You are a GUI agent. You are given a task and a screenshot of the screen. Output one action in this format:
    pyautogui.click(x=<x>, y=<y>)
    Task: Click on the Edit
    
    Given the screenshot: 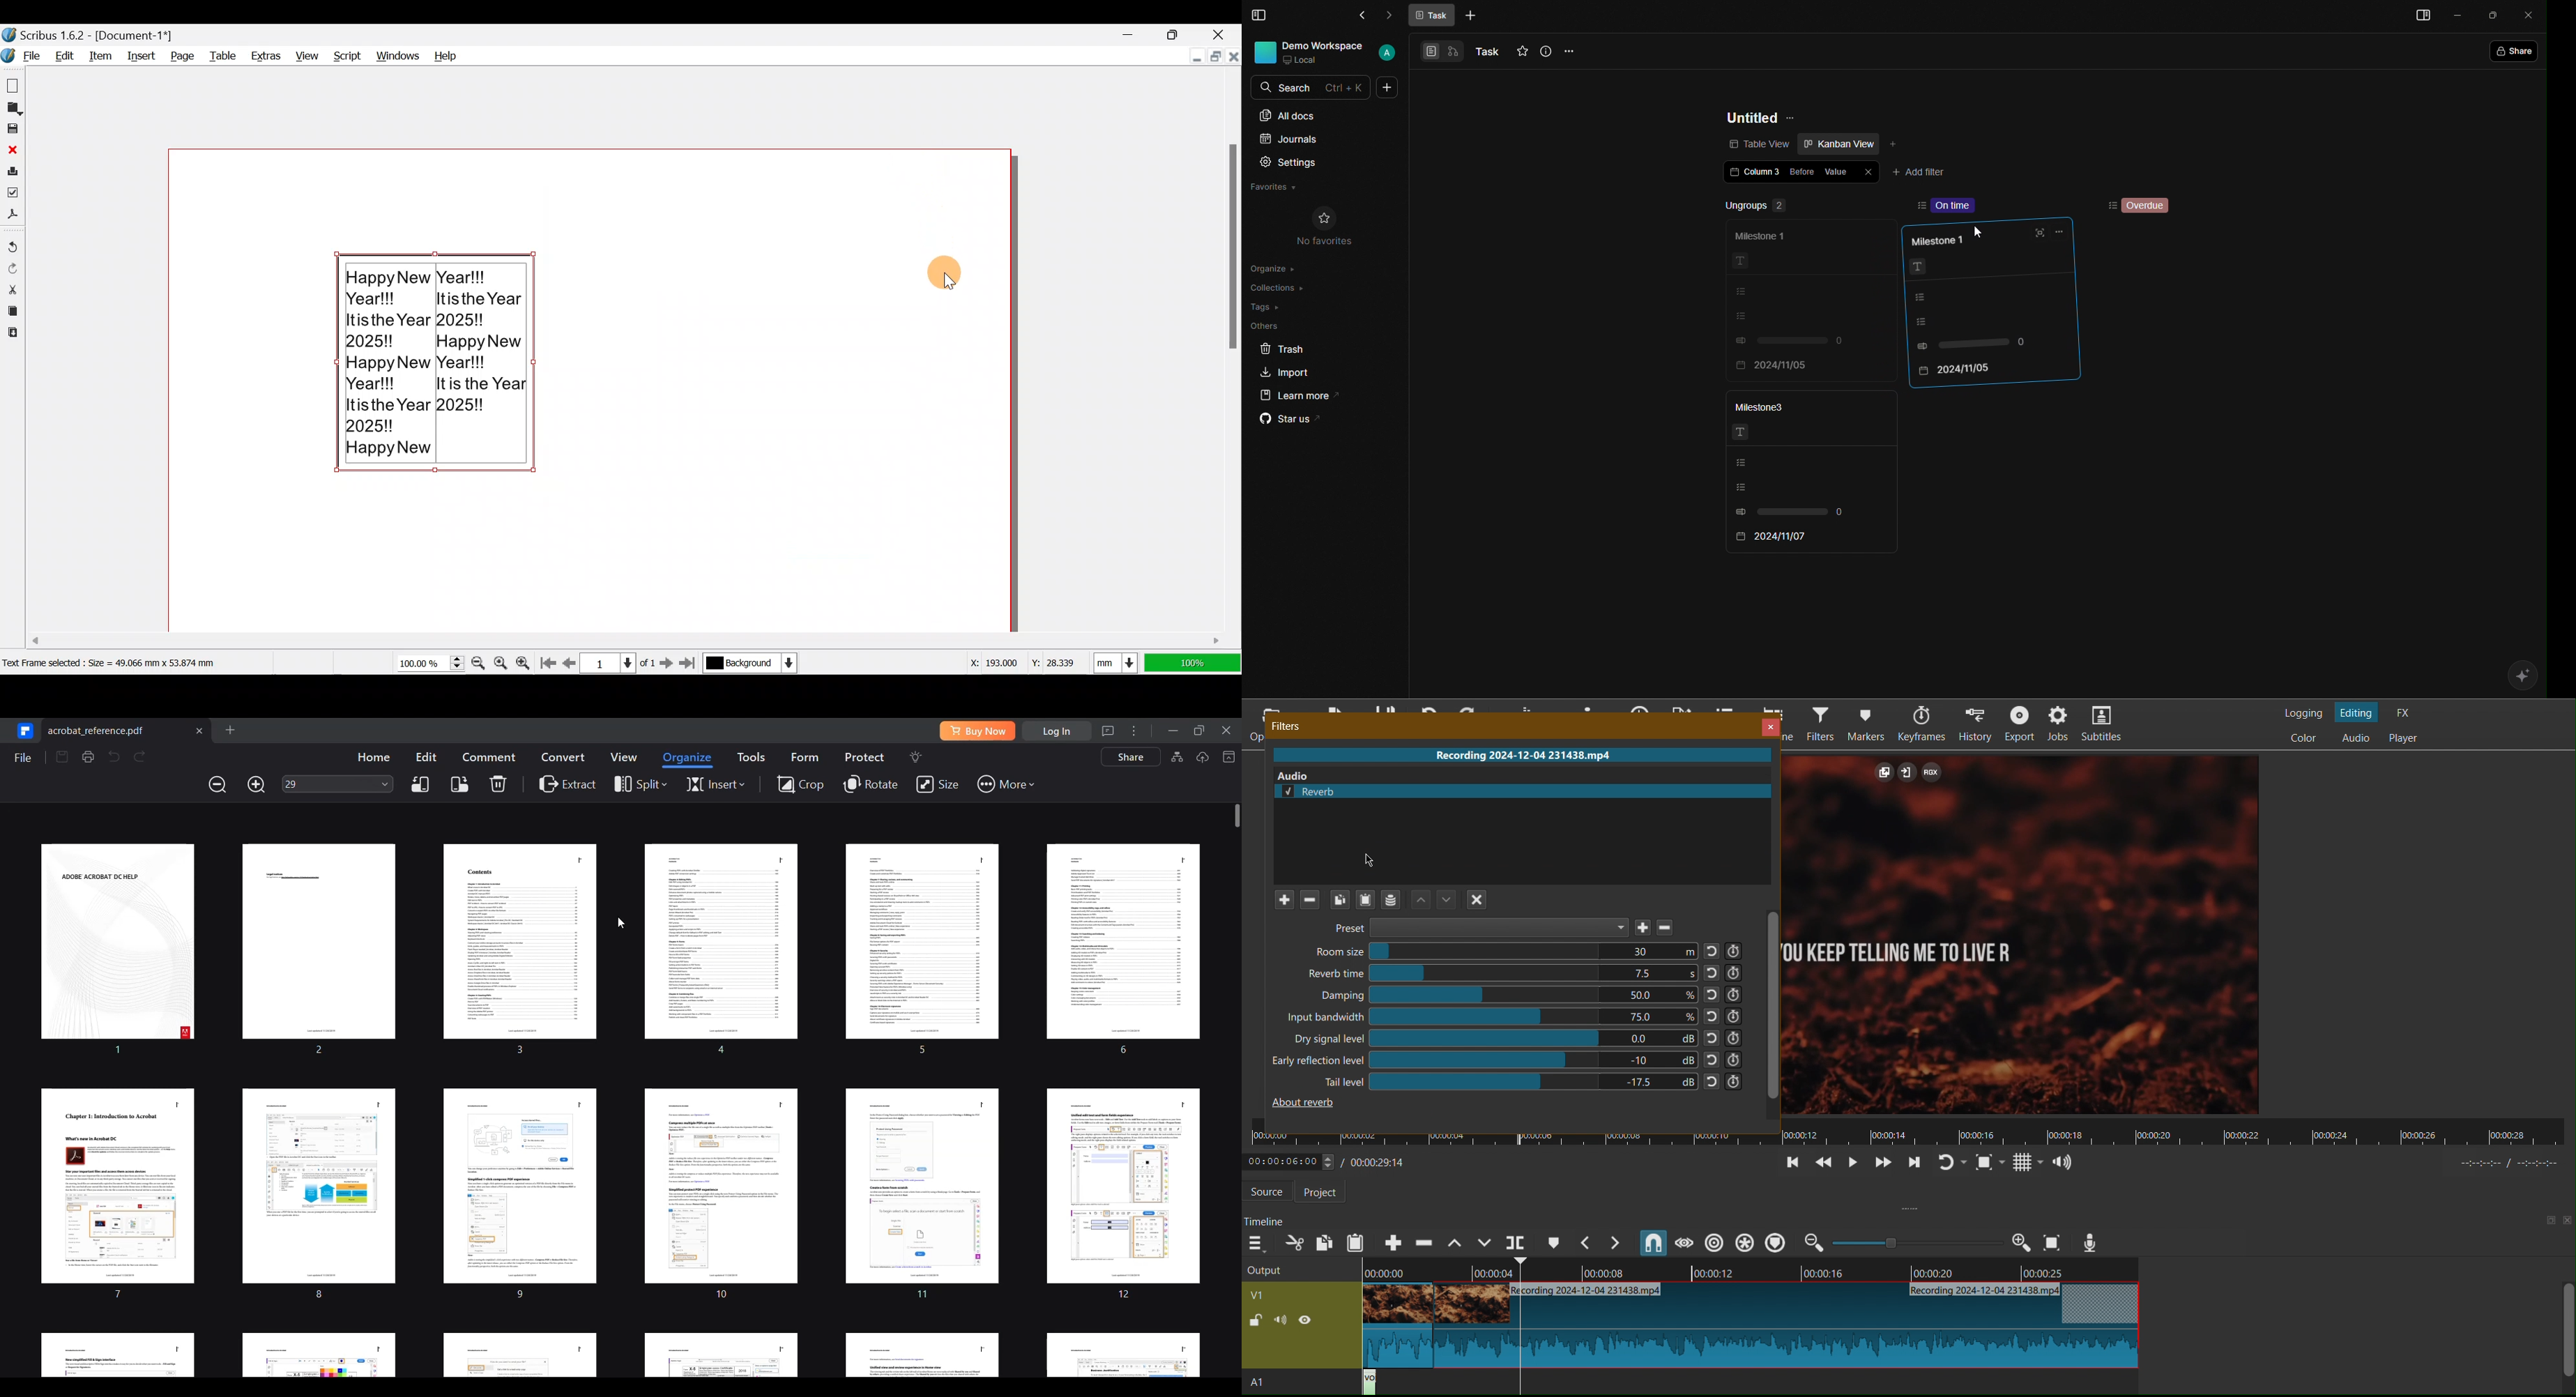 What is the action you would take?
    pyautogui.click(x=67, y=57)
    